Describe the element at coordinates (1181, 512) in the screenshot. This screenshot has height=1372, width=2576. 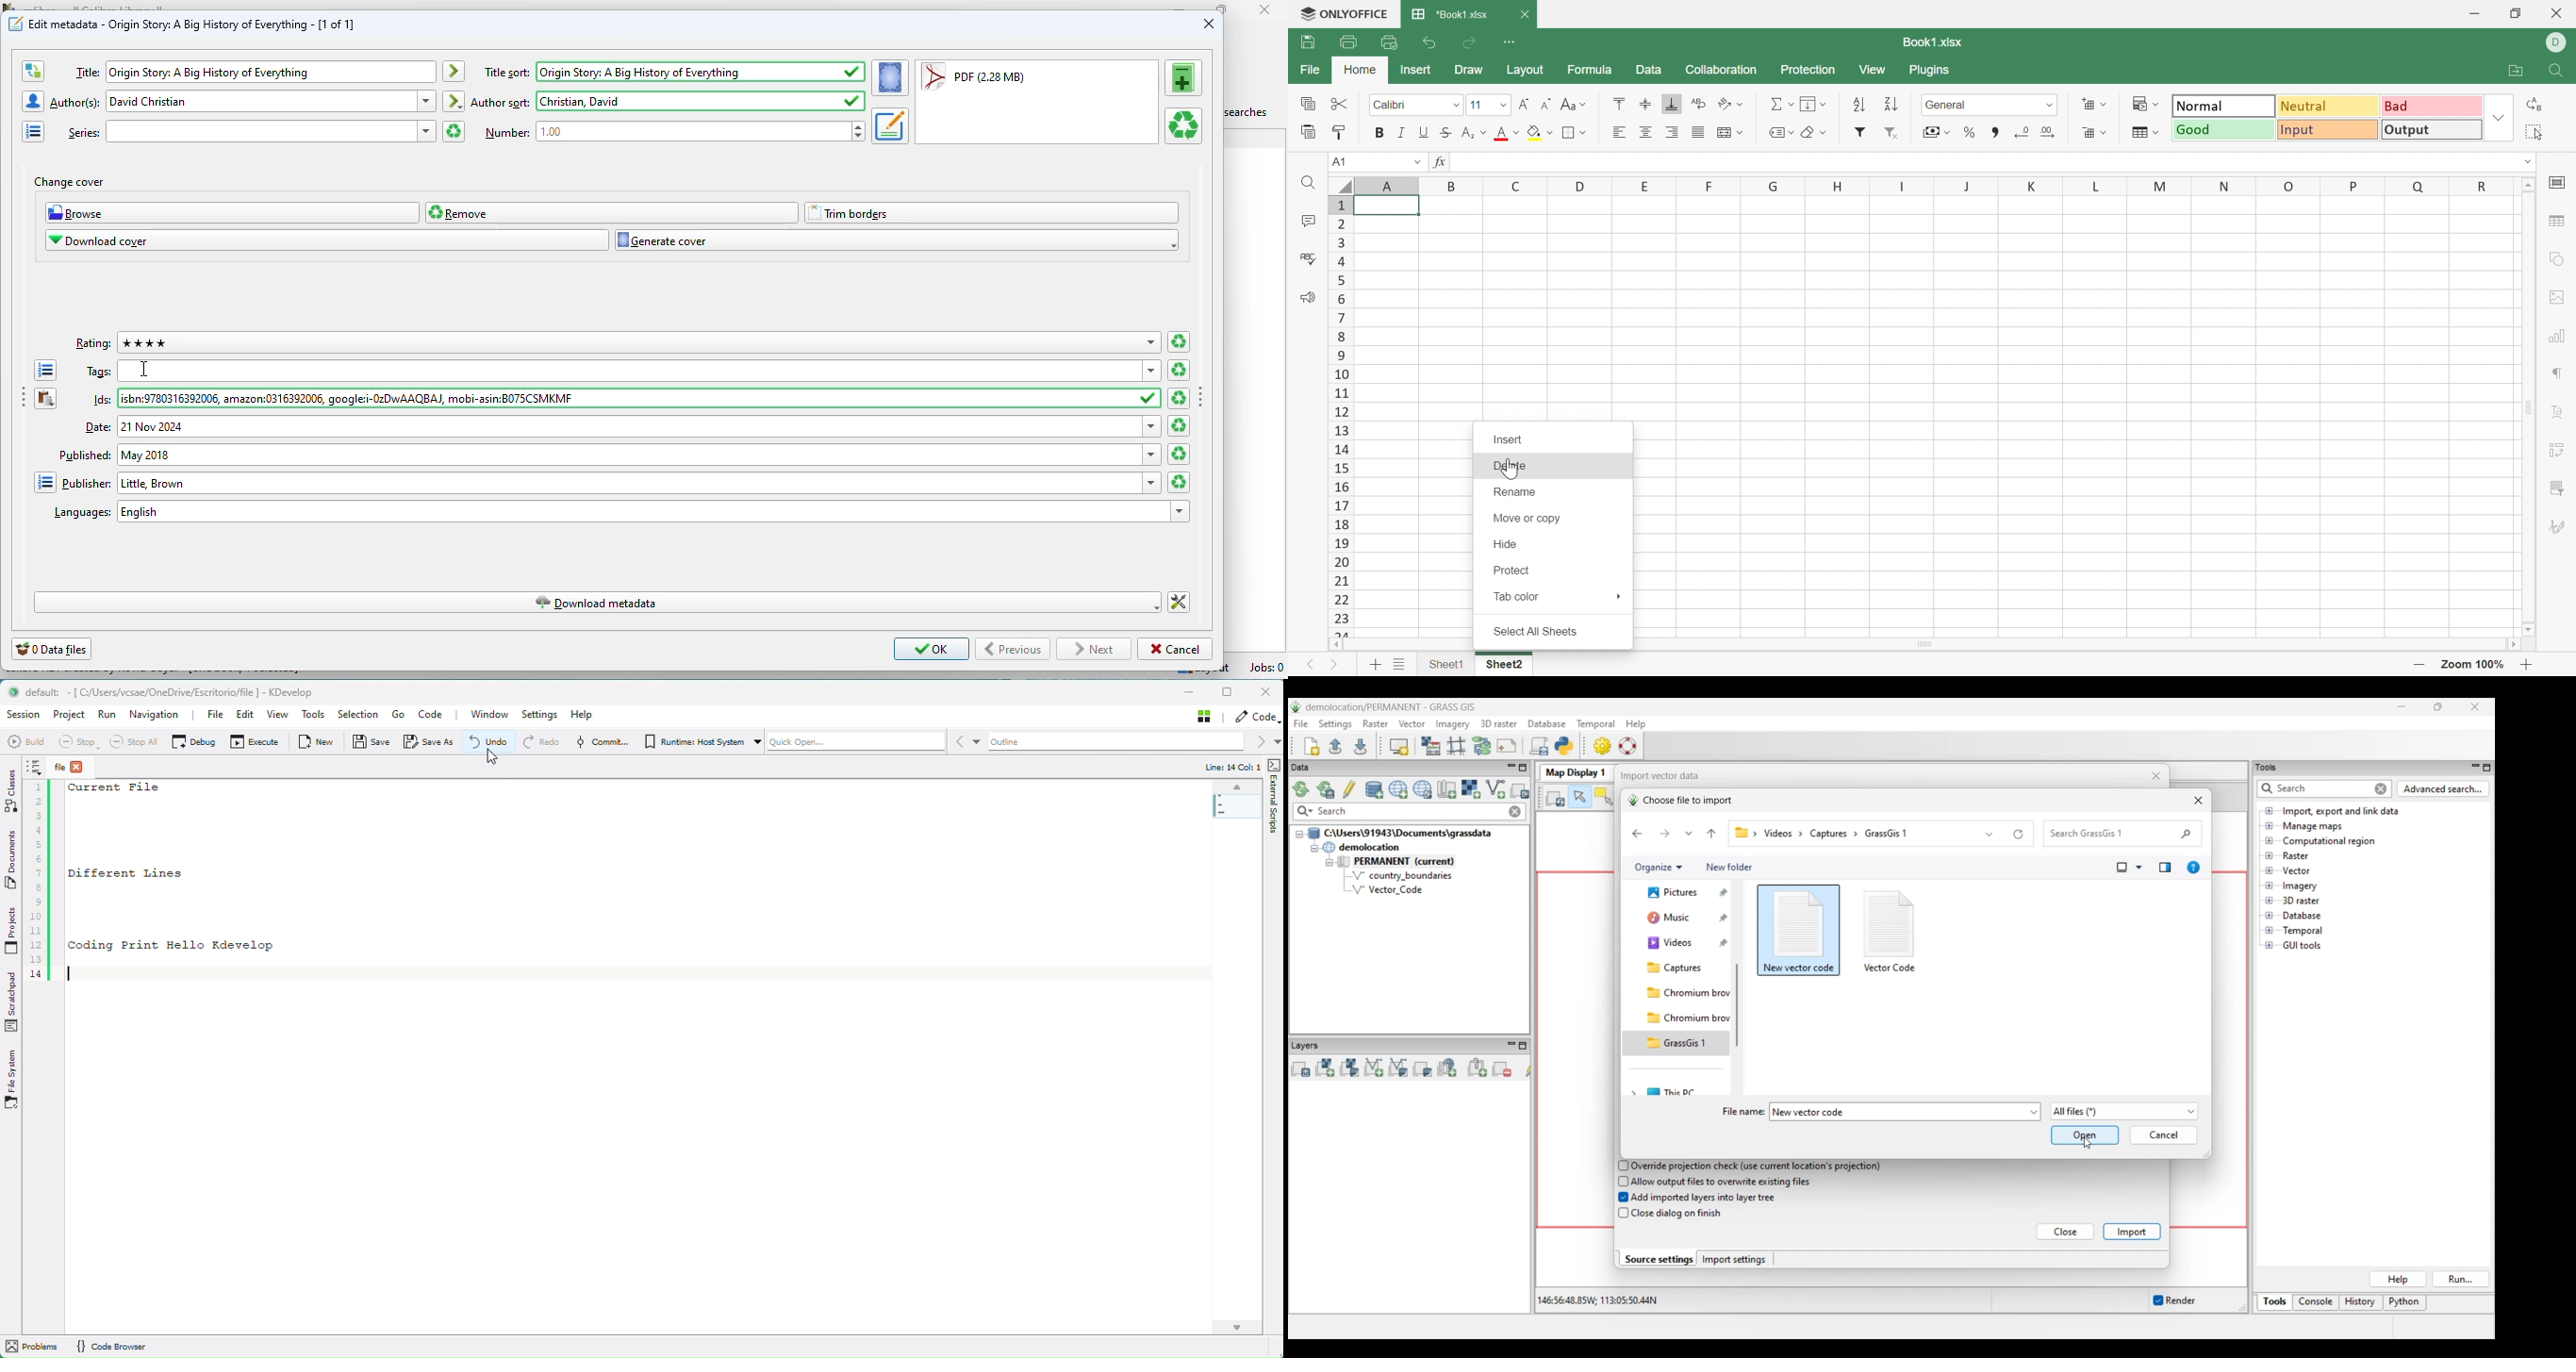
I see `dropdown` at that location.